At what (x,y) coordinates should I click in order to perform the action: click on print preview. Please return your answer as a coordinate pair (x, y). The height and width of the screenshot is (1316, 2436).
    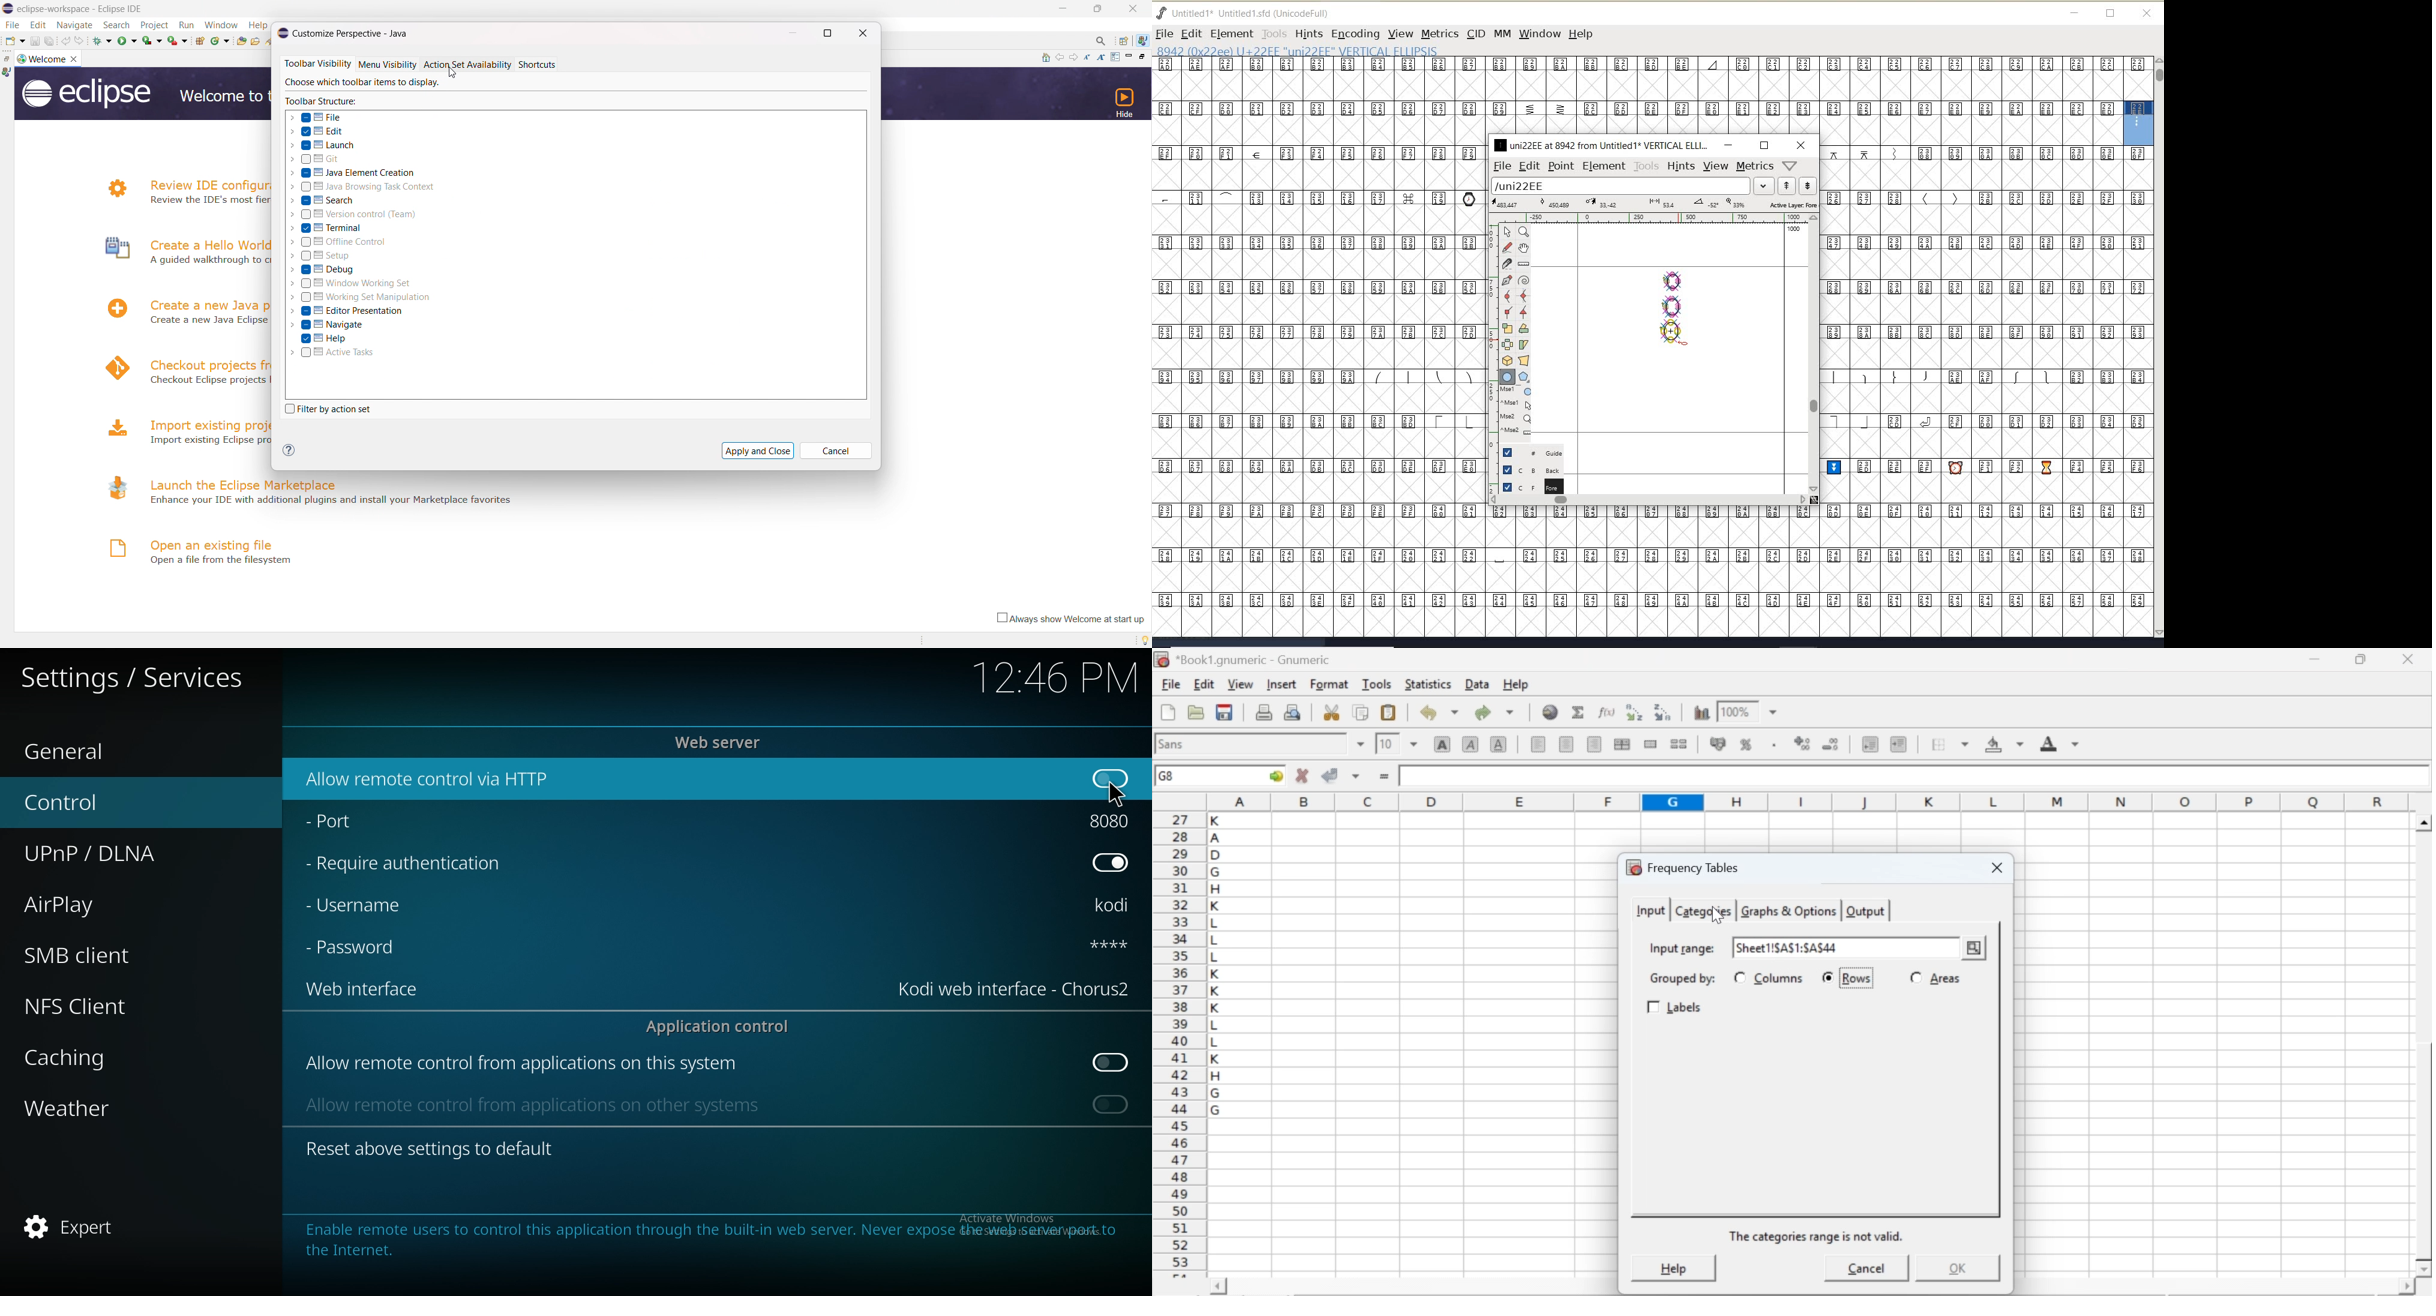
    Looking at the image, I should click on (1293, 711).